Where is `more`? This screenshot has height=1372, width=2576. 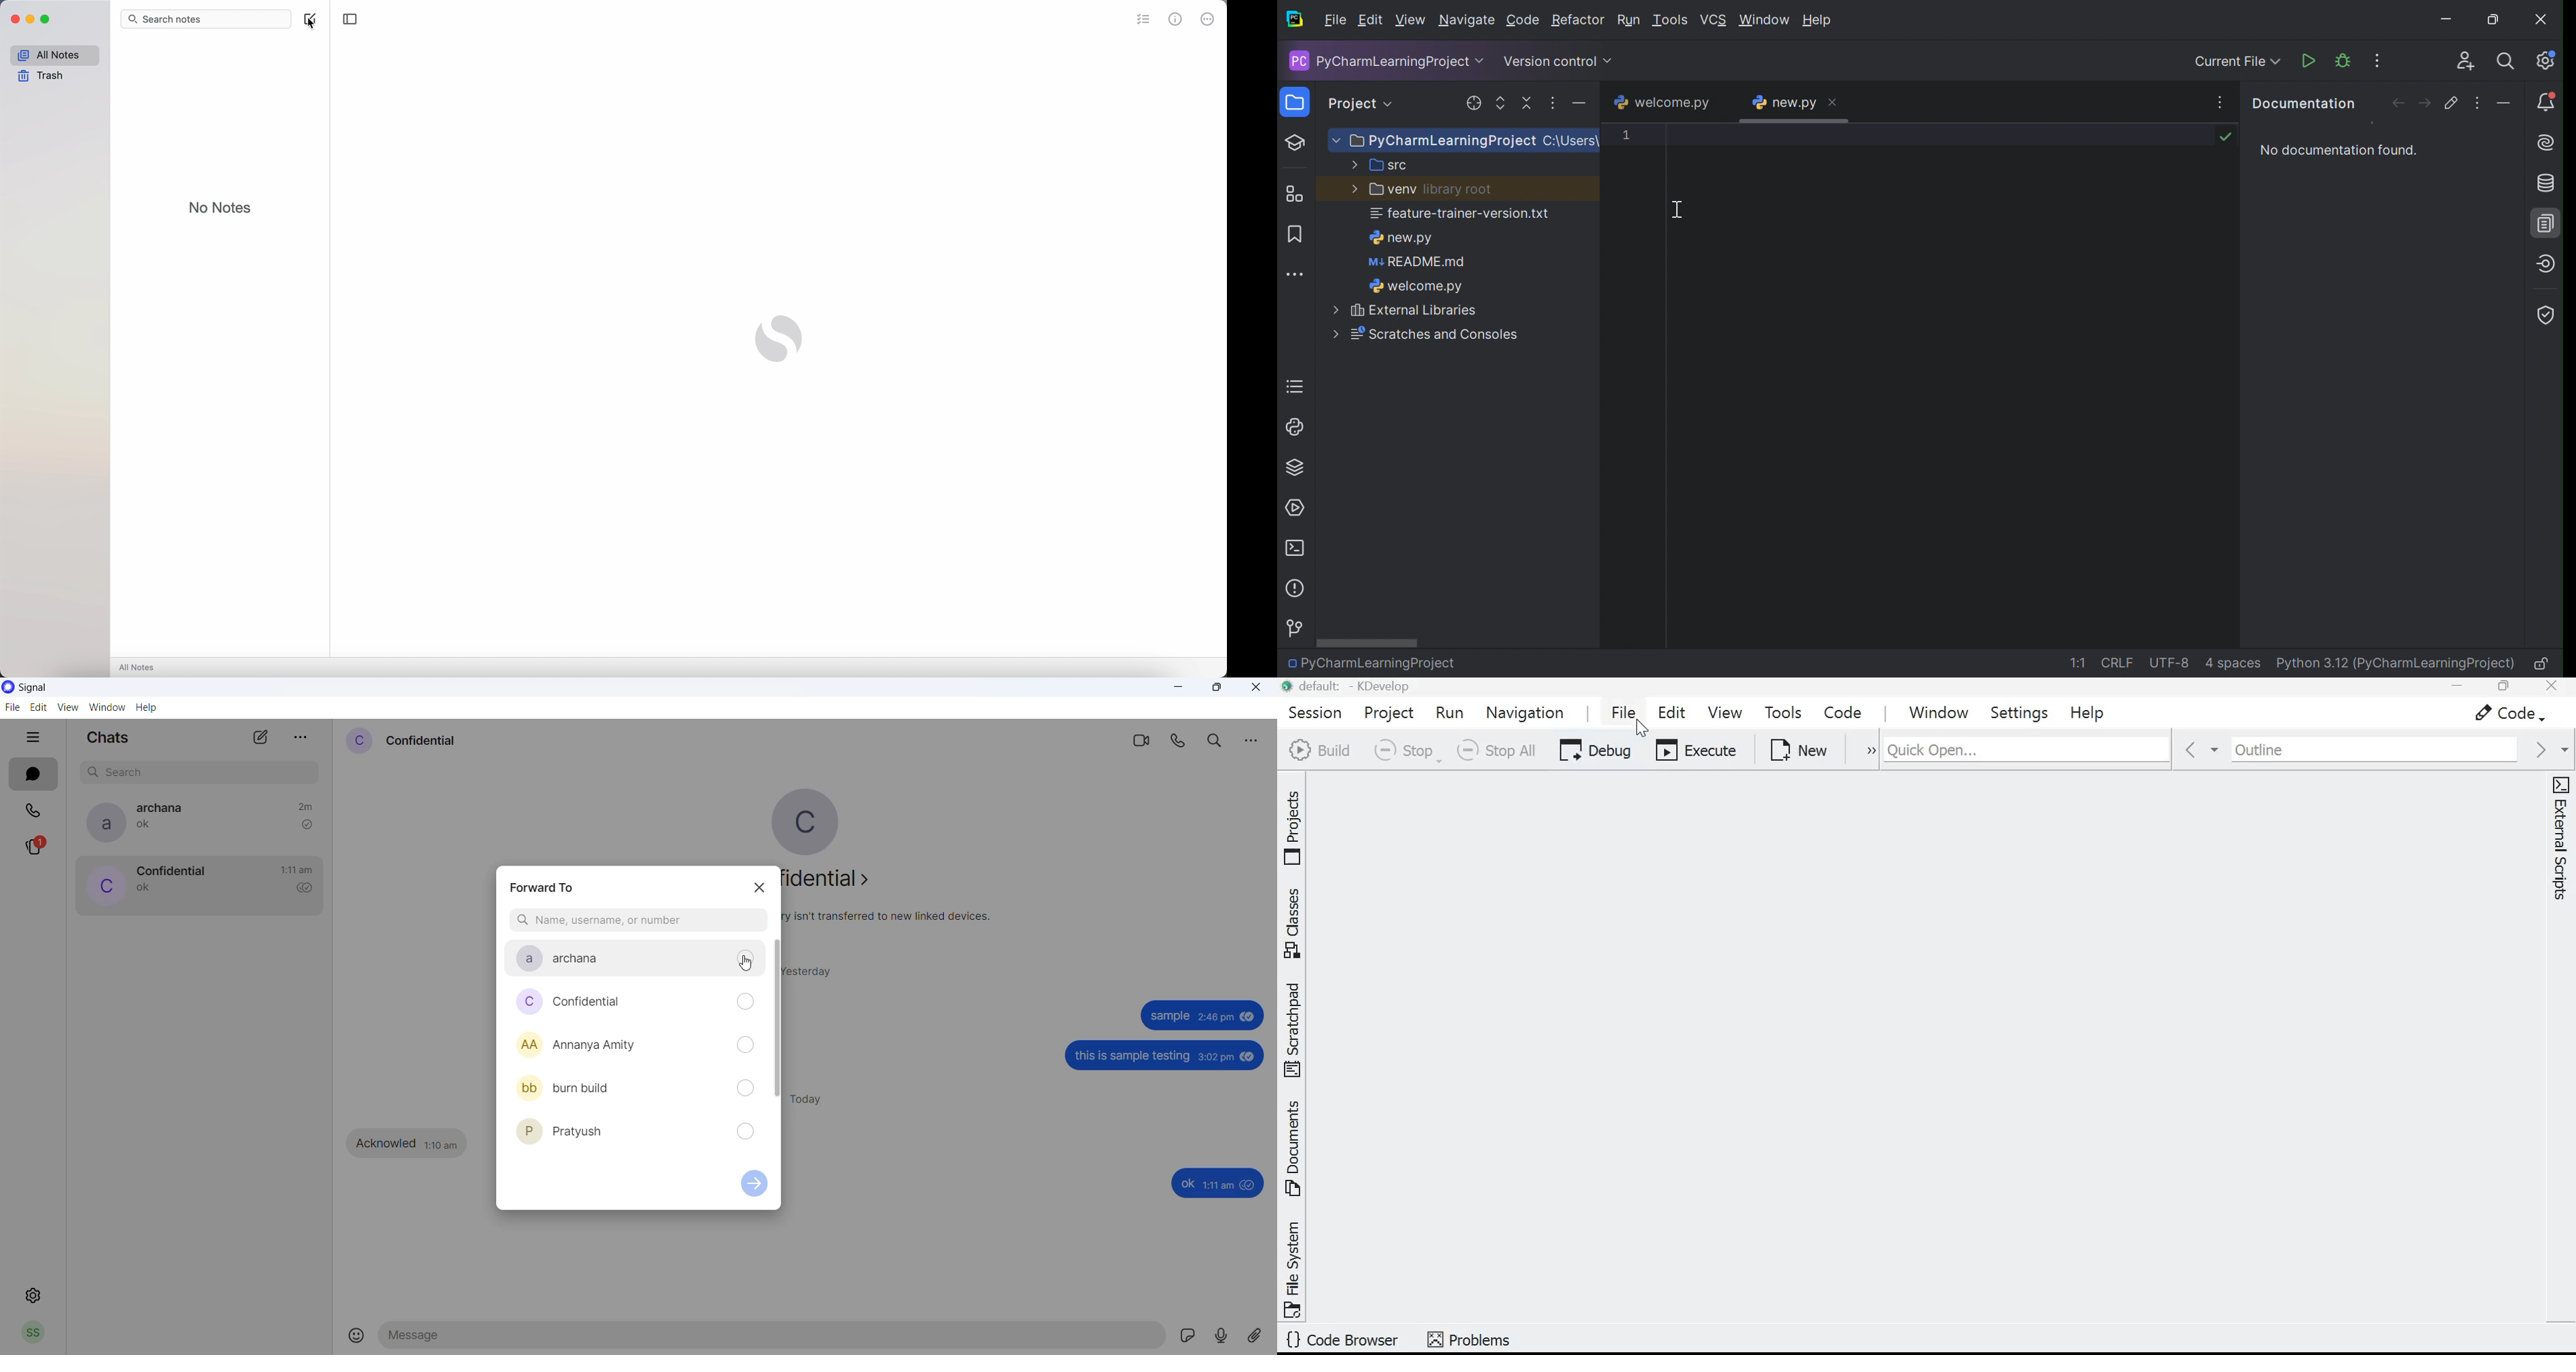
more is located at coordinates (1553, 105).